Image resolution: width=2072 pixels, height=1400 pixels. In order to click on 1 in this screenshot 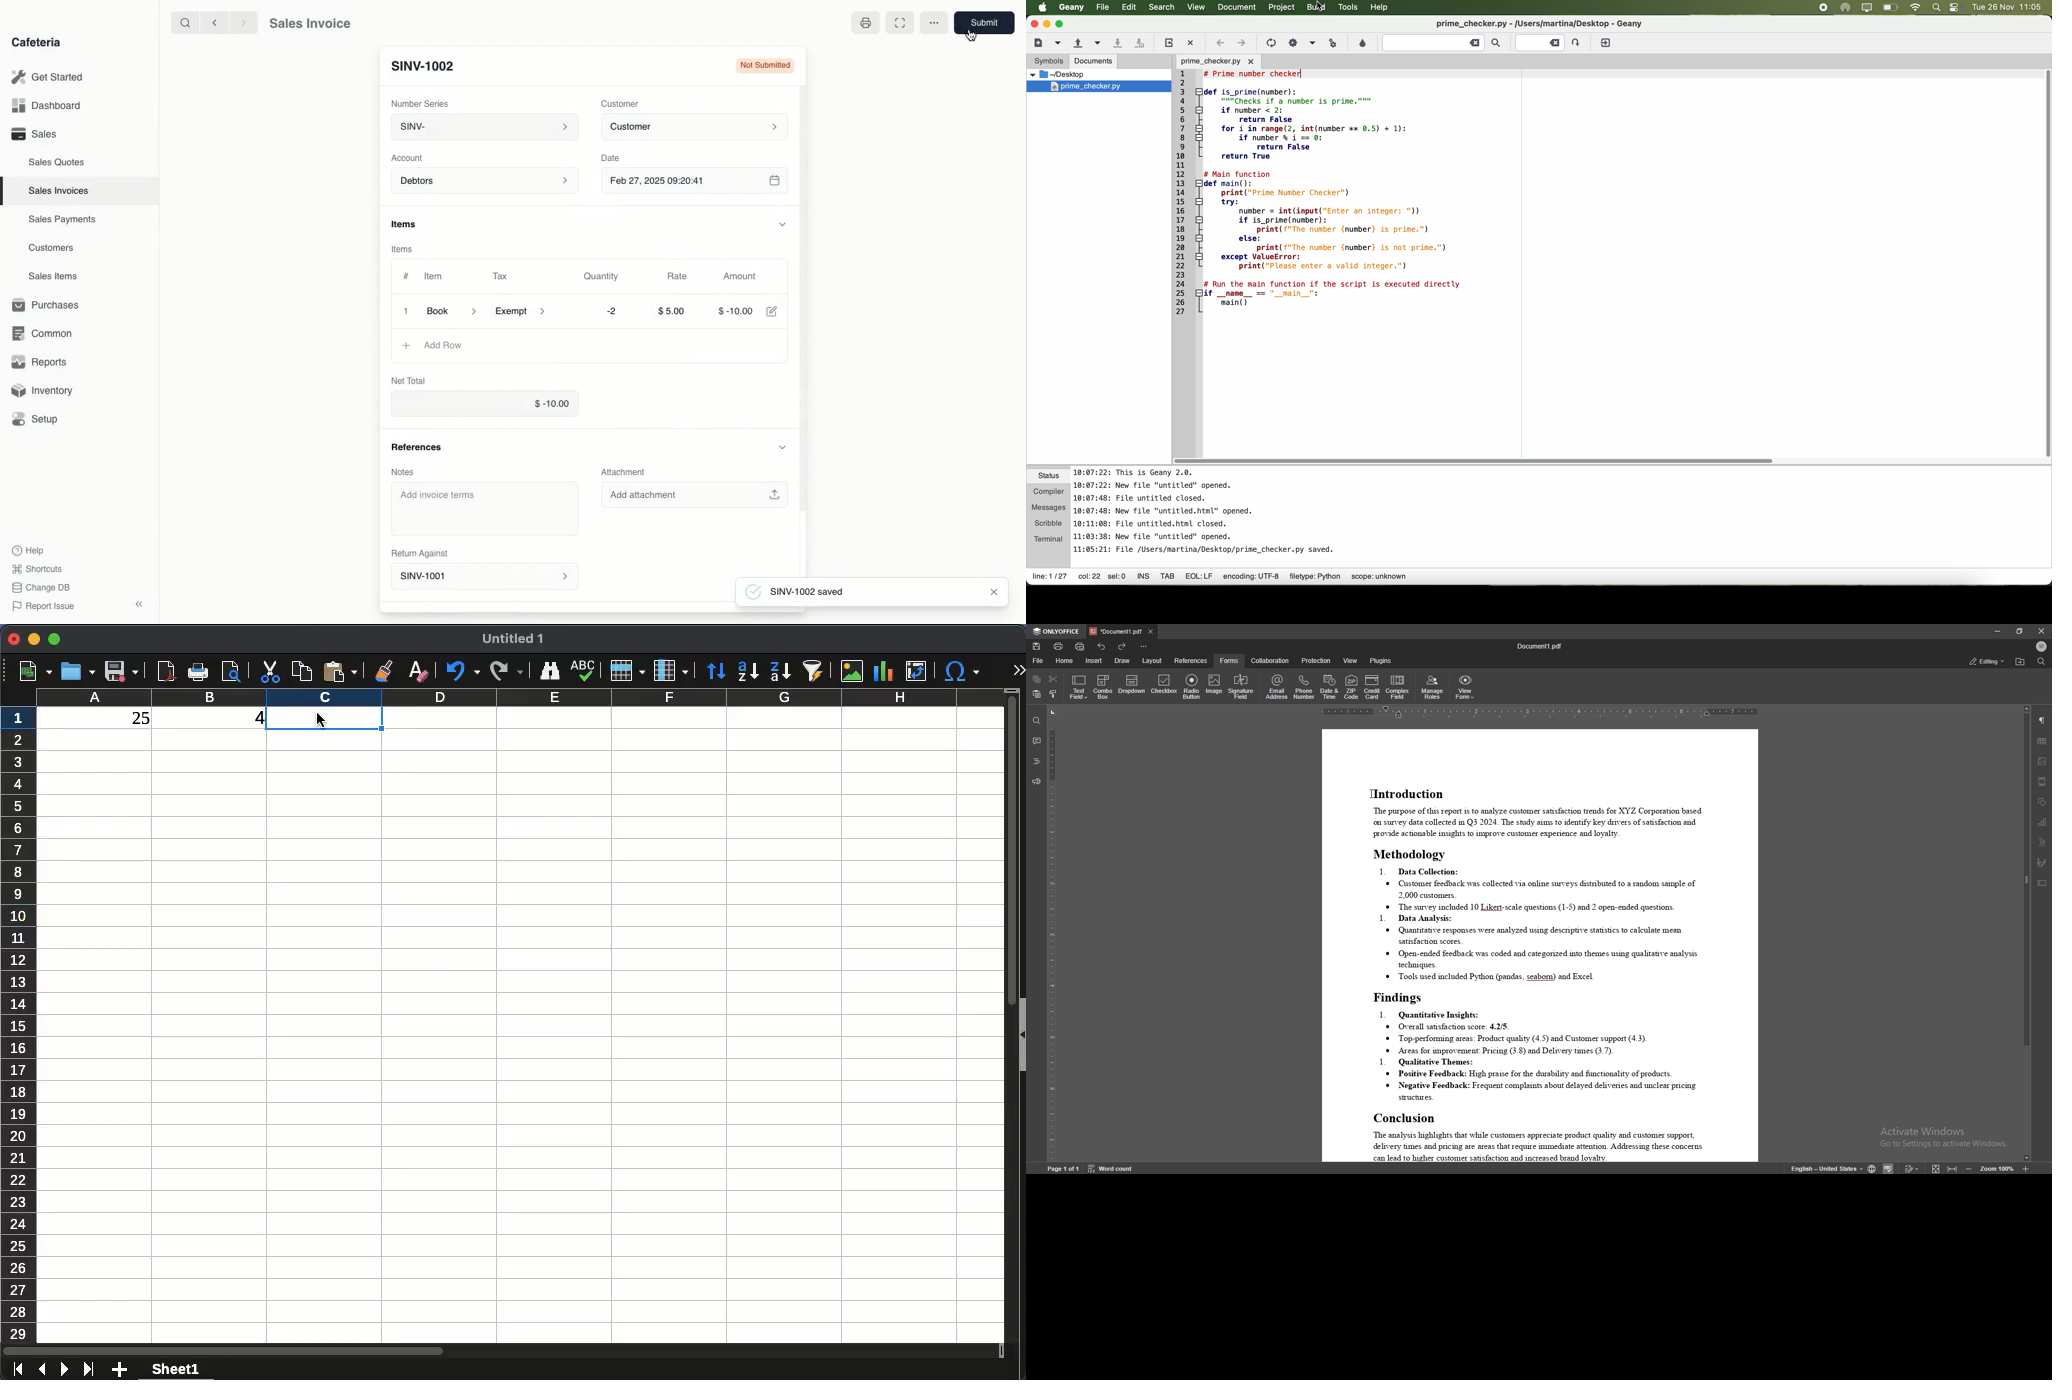, I will do `click(403, 311)`.